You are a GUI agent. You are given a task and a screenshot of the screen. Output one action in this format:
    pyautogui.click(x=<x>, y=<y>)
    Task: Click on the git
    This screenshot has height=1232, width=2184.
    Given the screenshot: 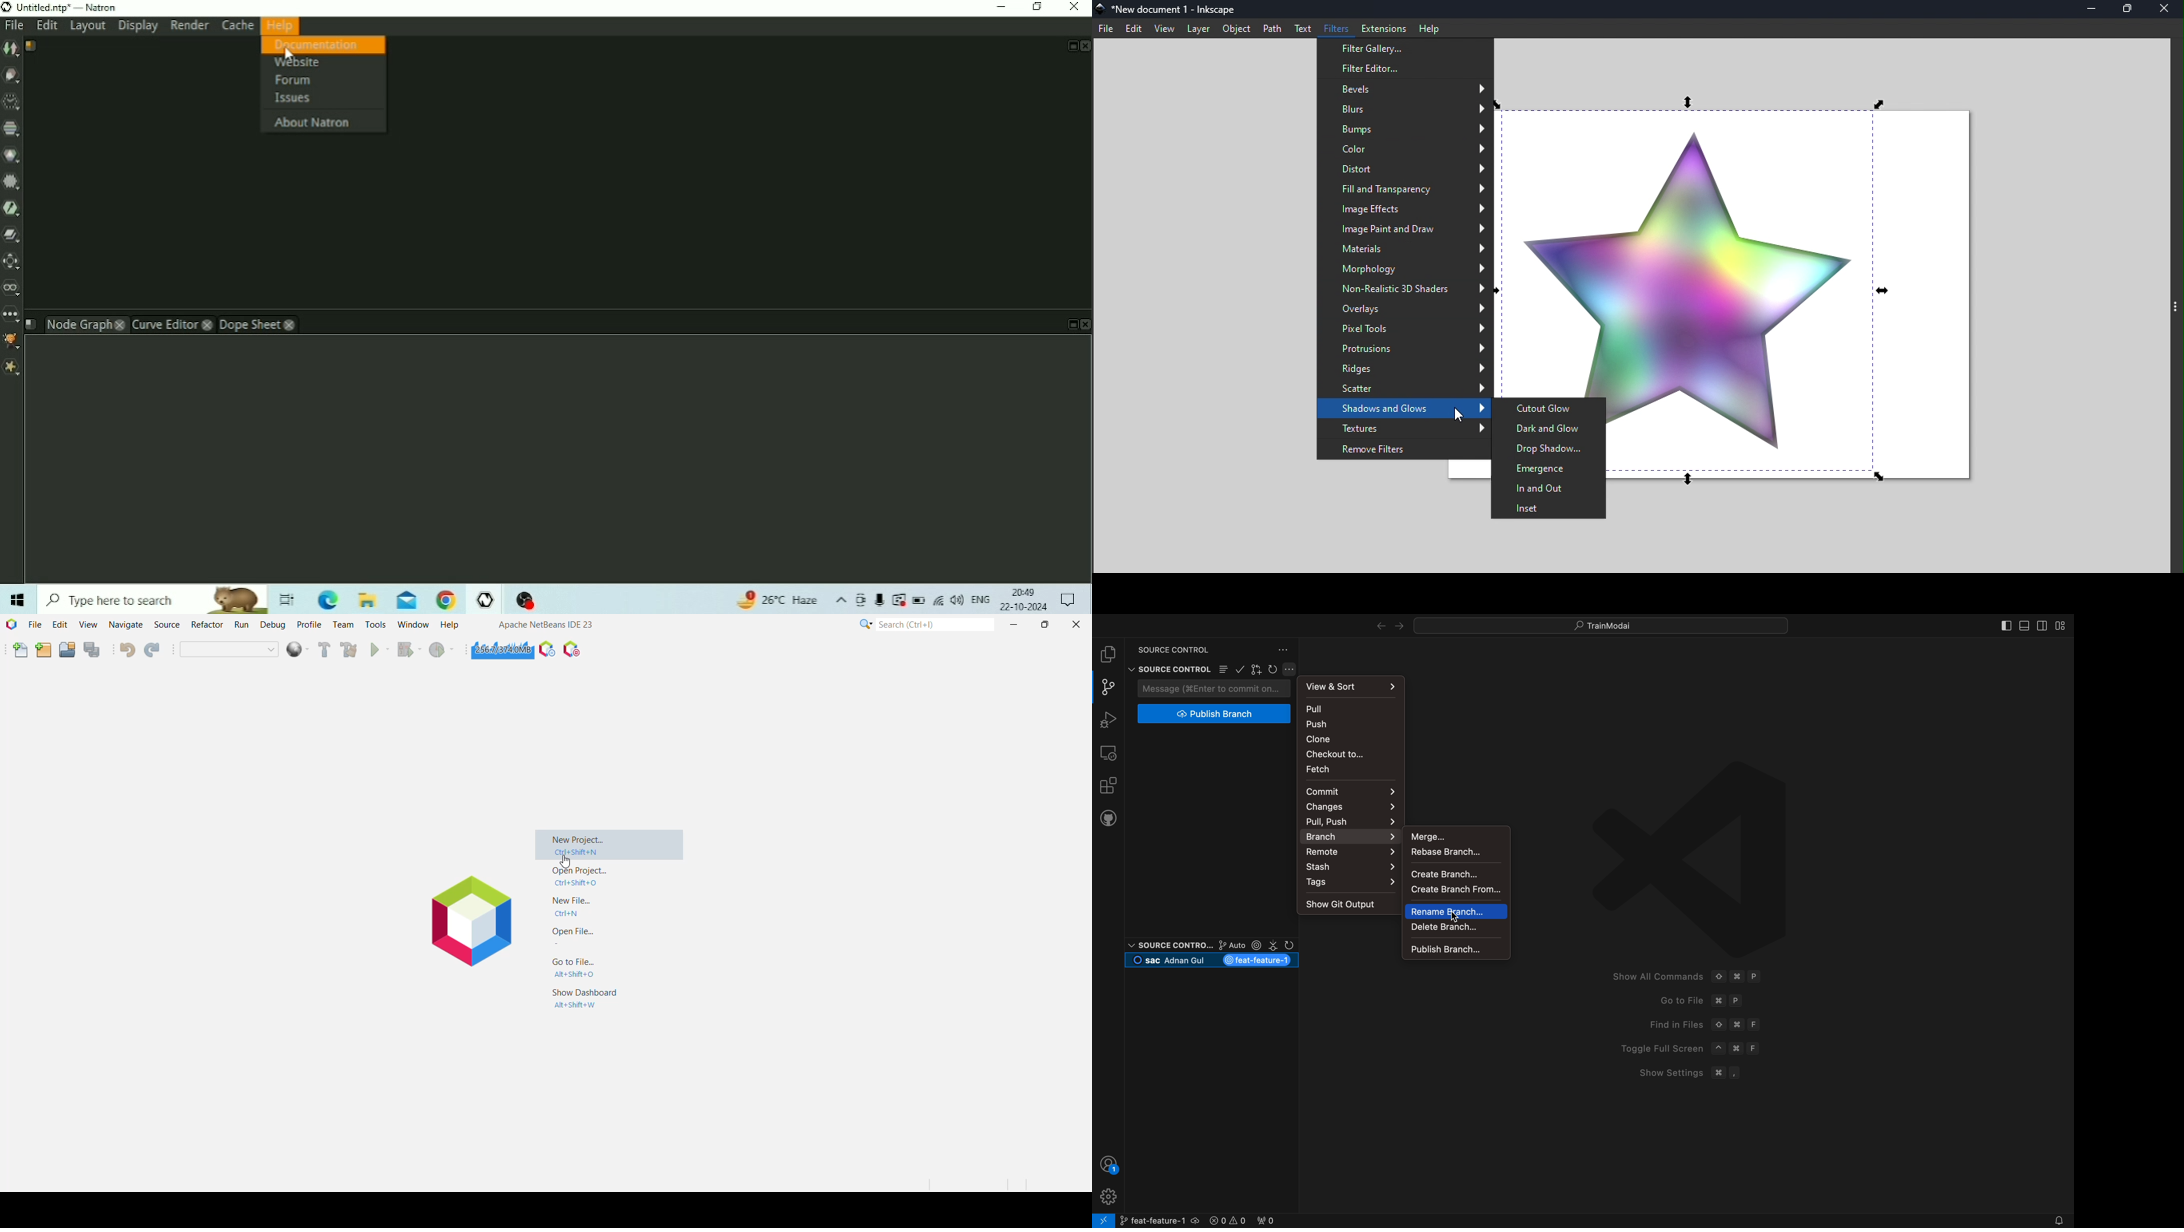 What is the action you would take?
    pyautogui.click(x=1110, y=687)
    